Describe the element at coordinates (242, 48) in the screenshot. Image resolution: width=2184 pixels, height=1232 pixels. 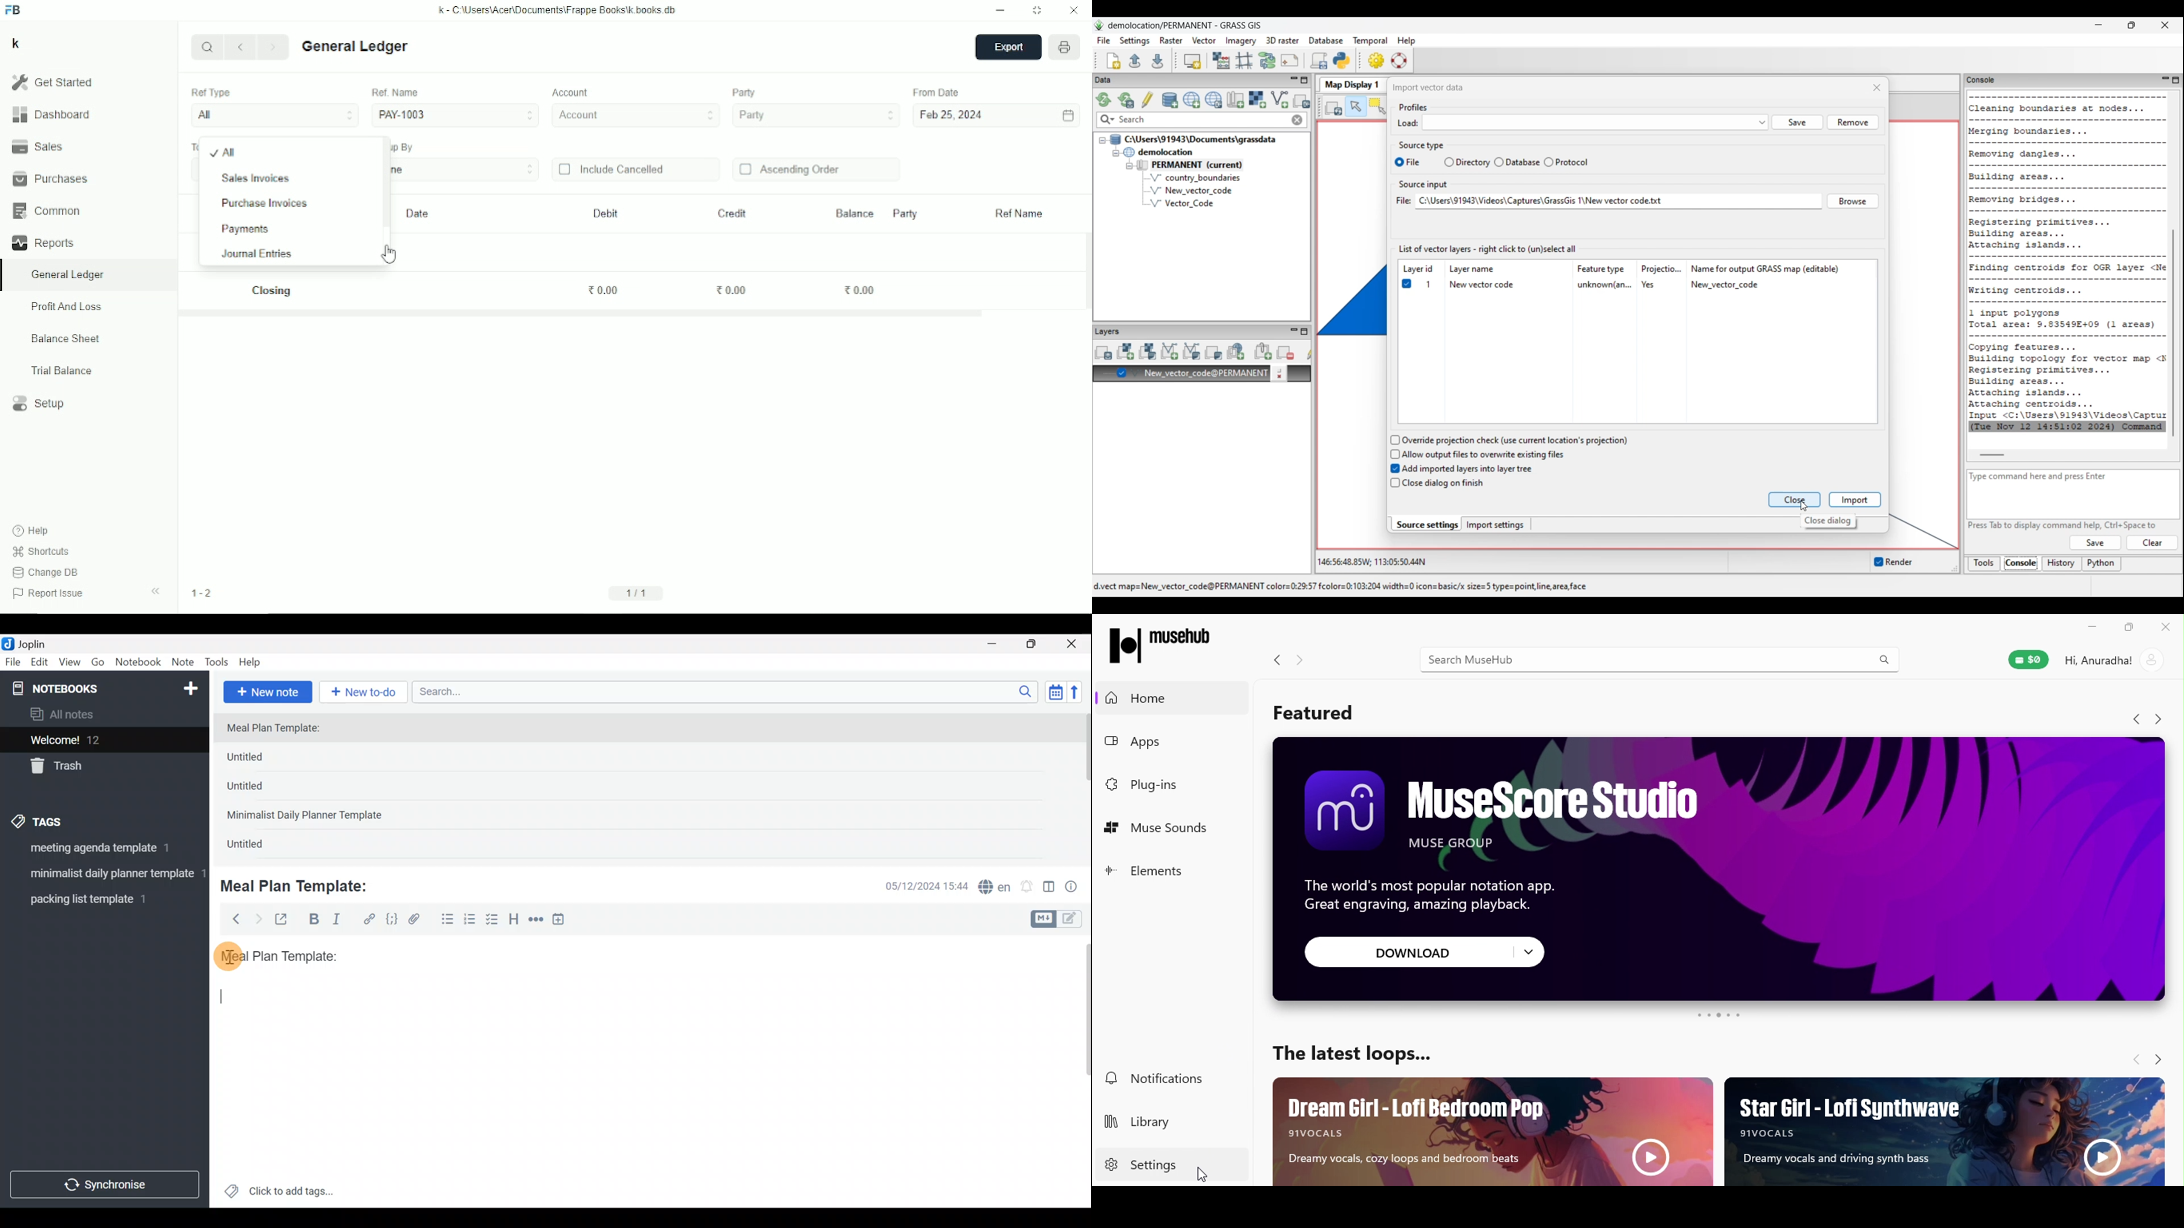
I see `Previous` at that location.